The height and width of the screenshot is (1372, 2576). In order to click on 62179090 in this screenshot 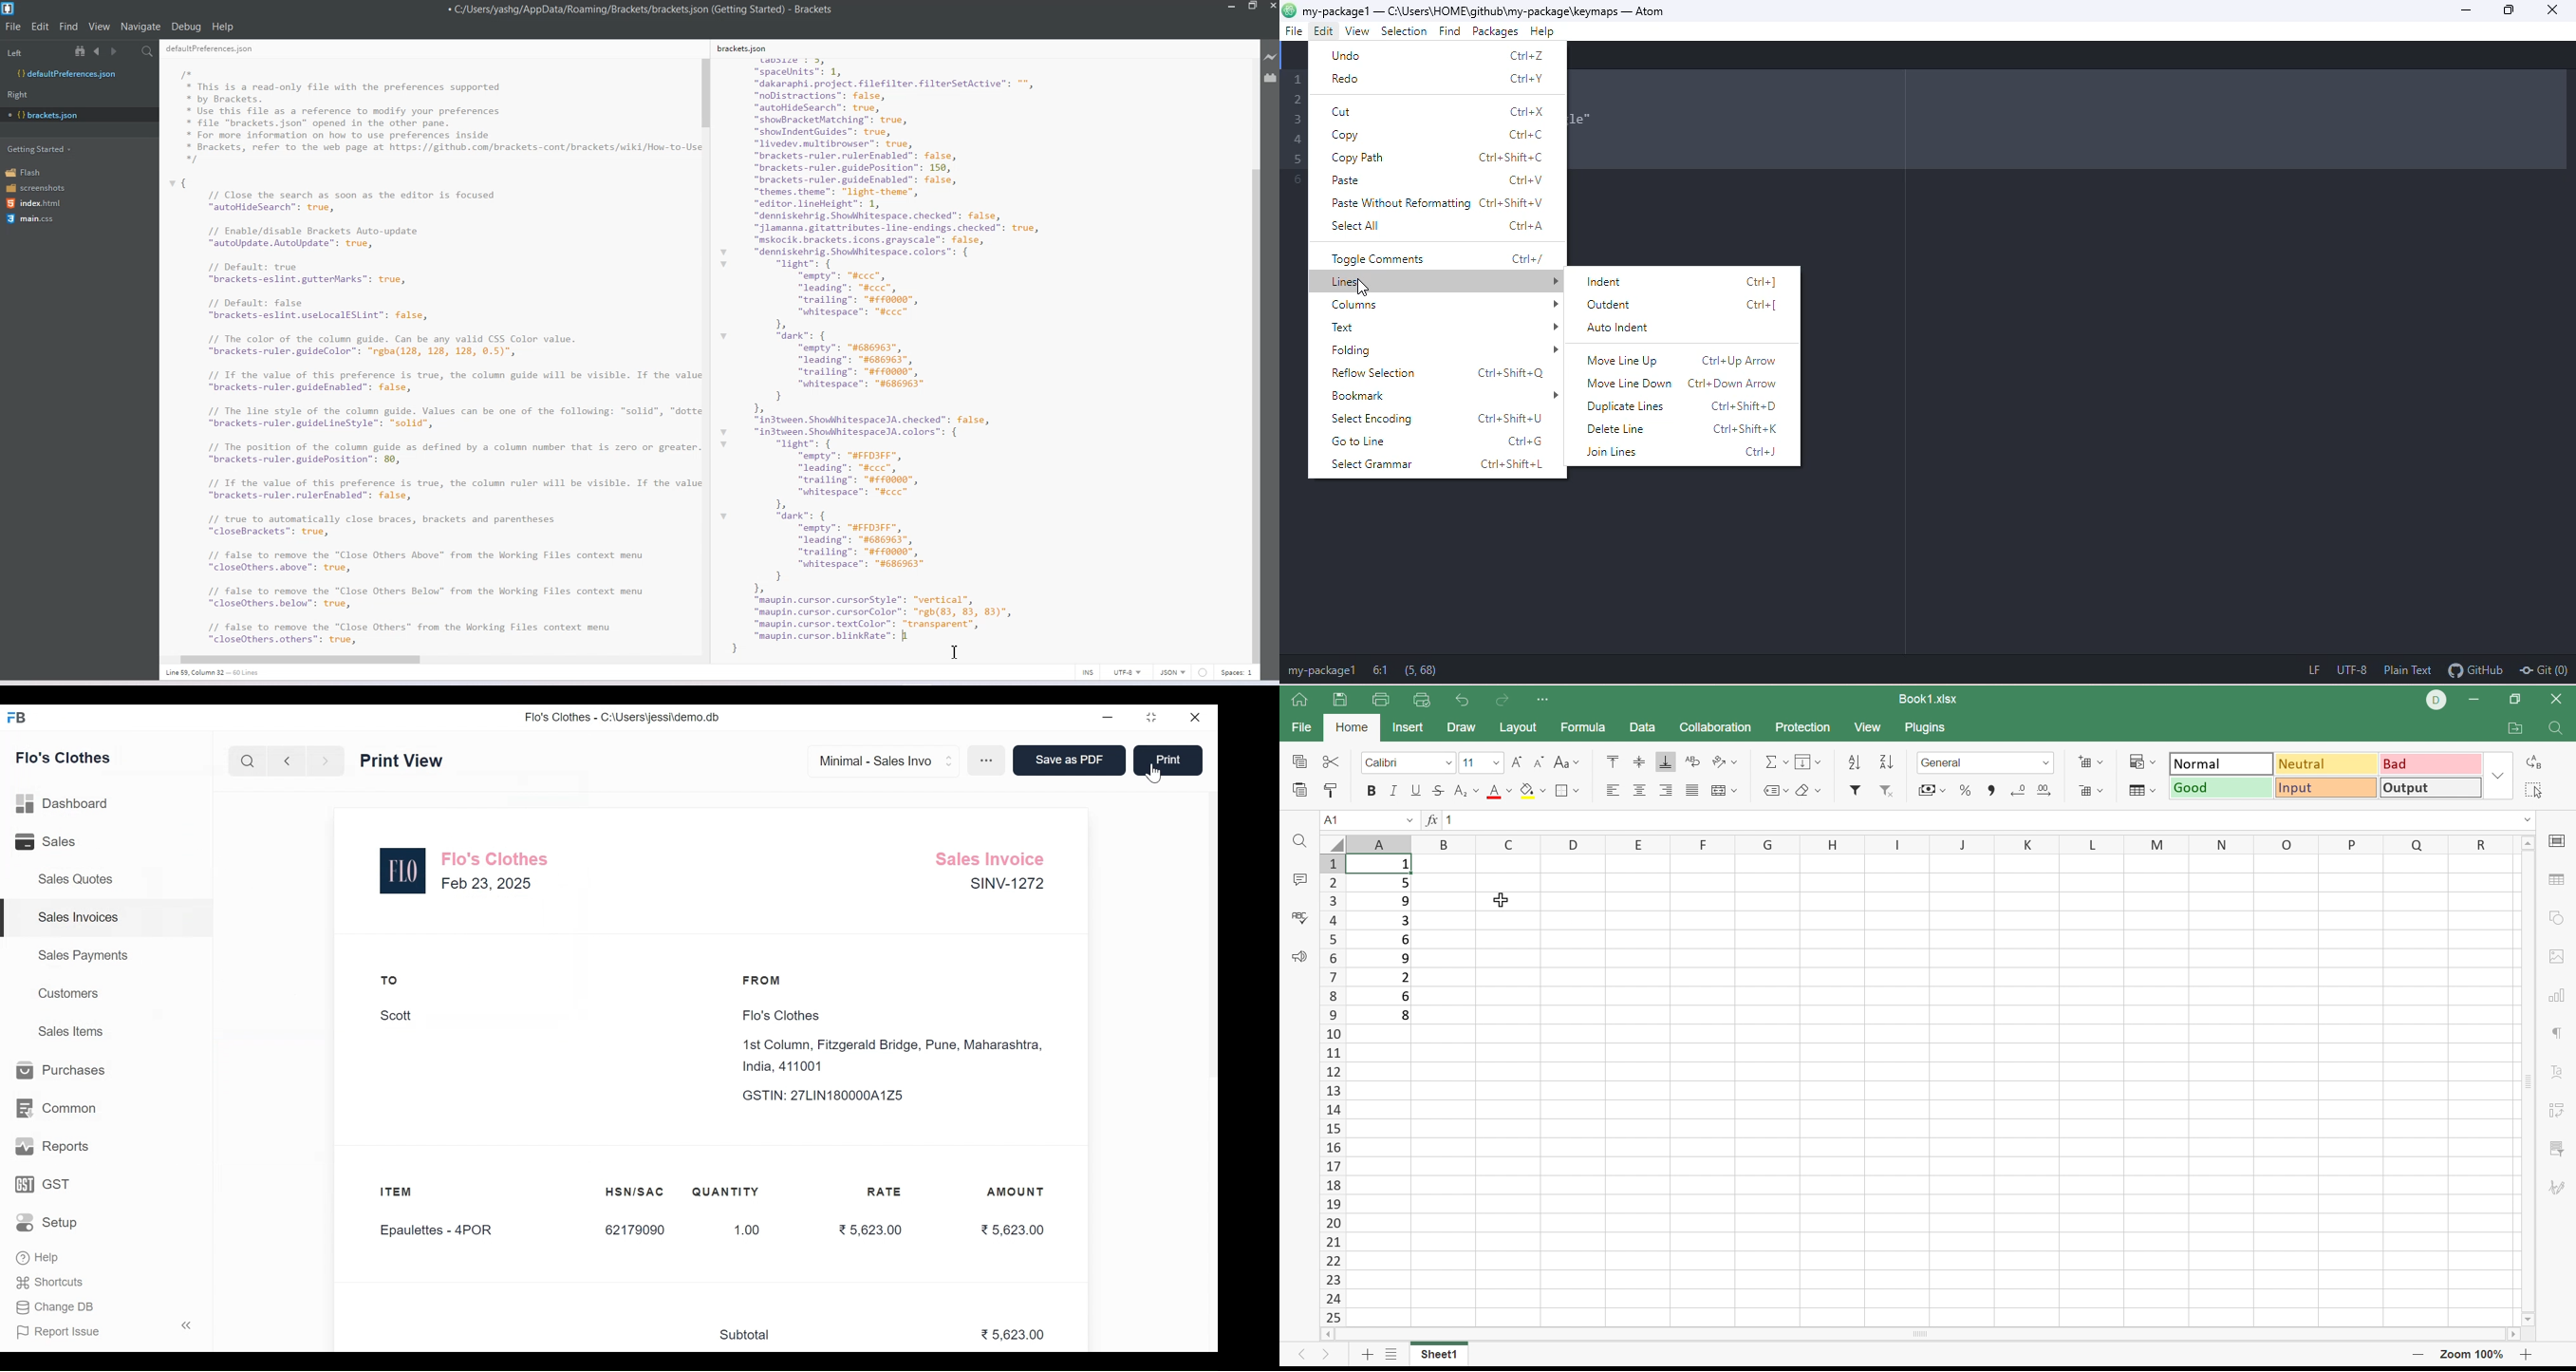, I will do `click(635, 1231)`.